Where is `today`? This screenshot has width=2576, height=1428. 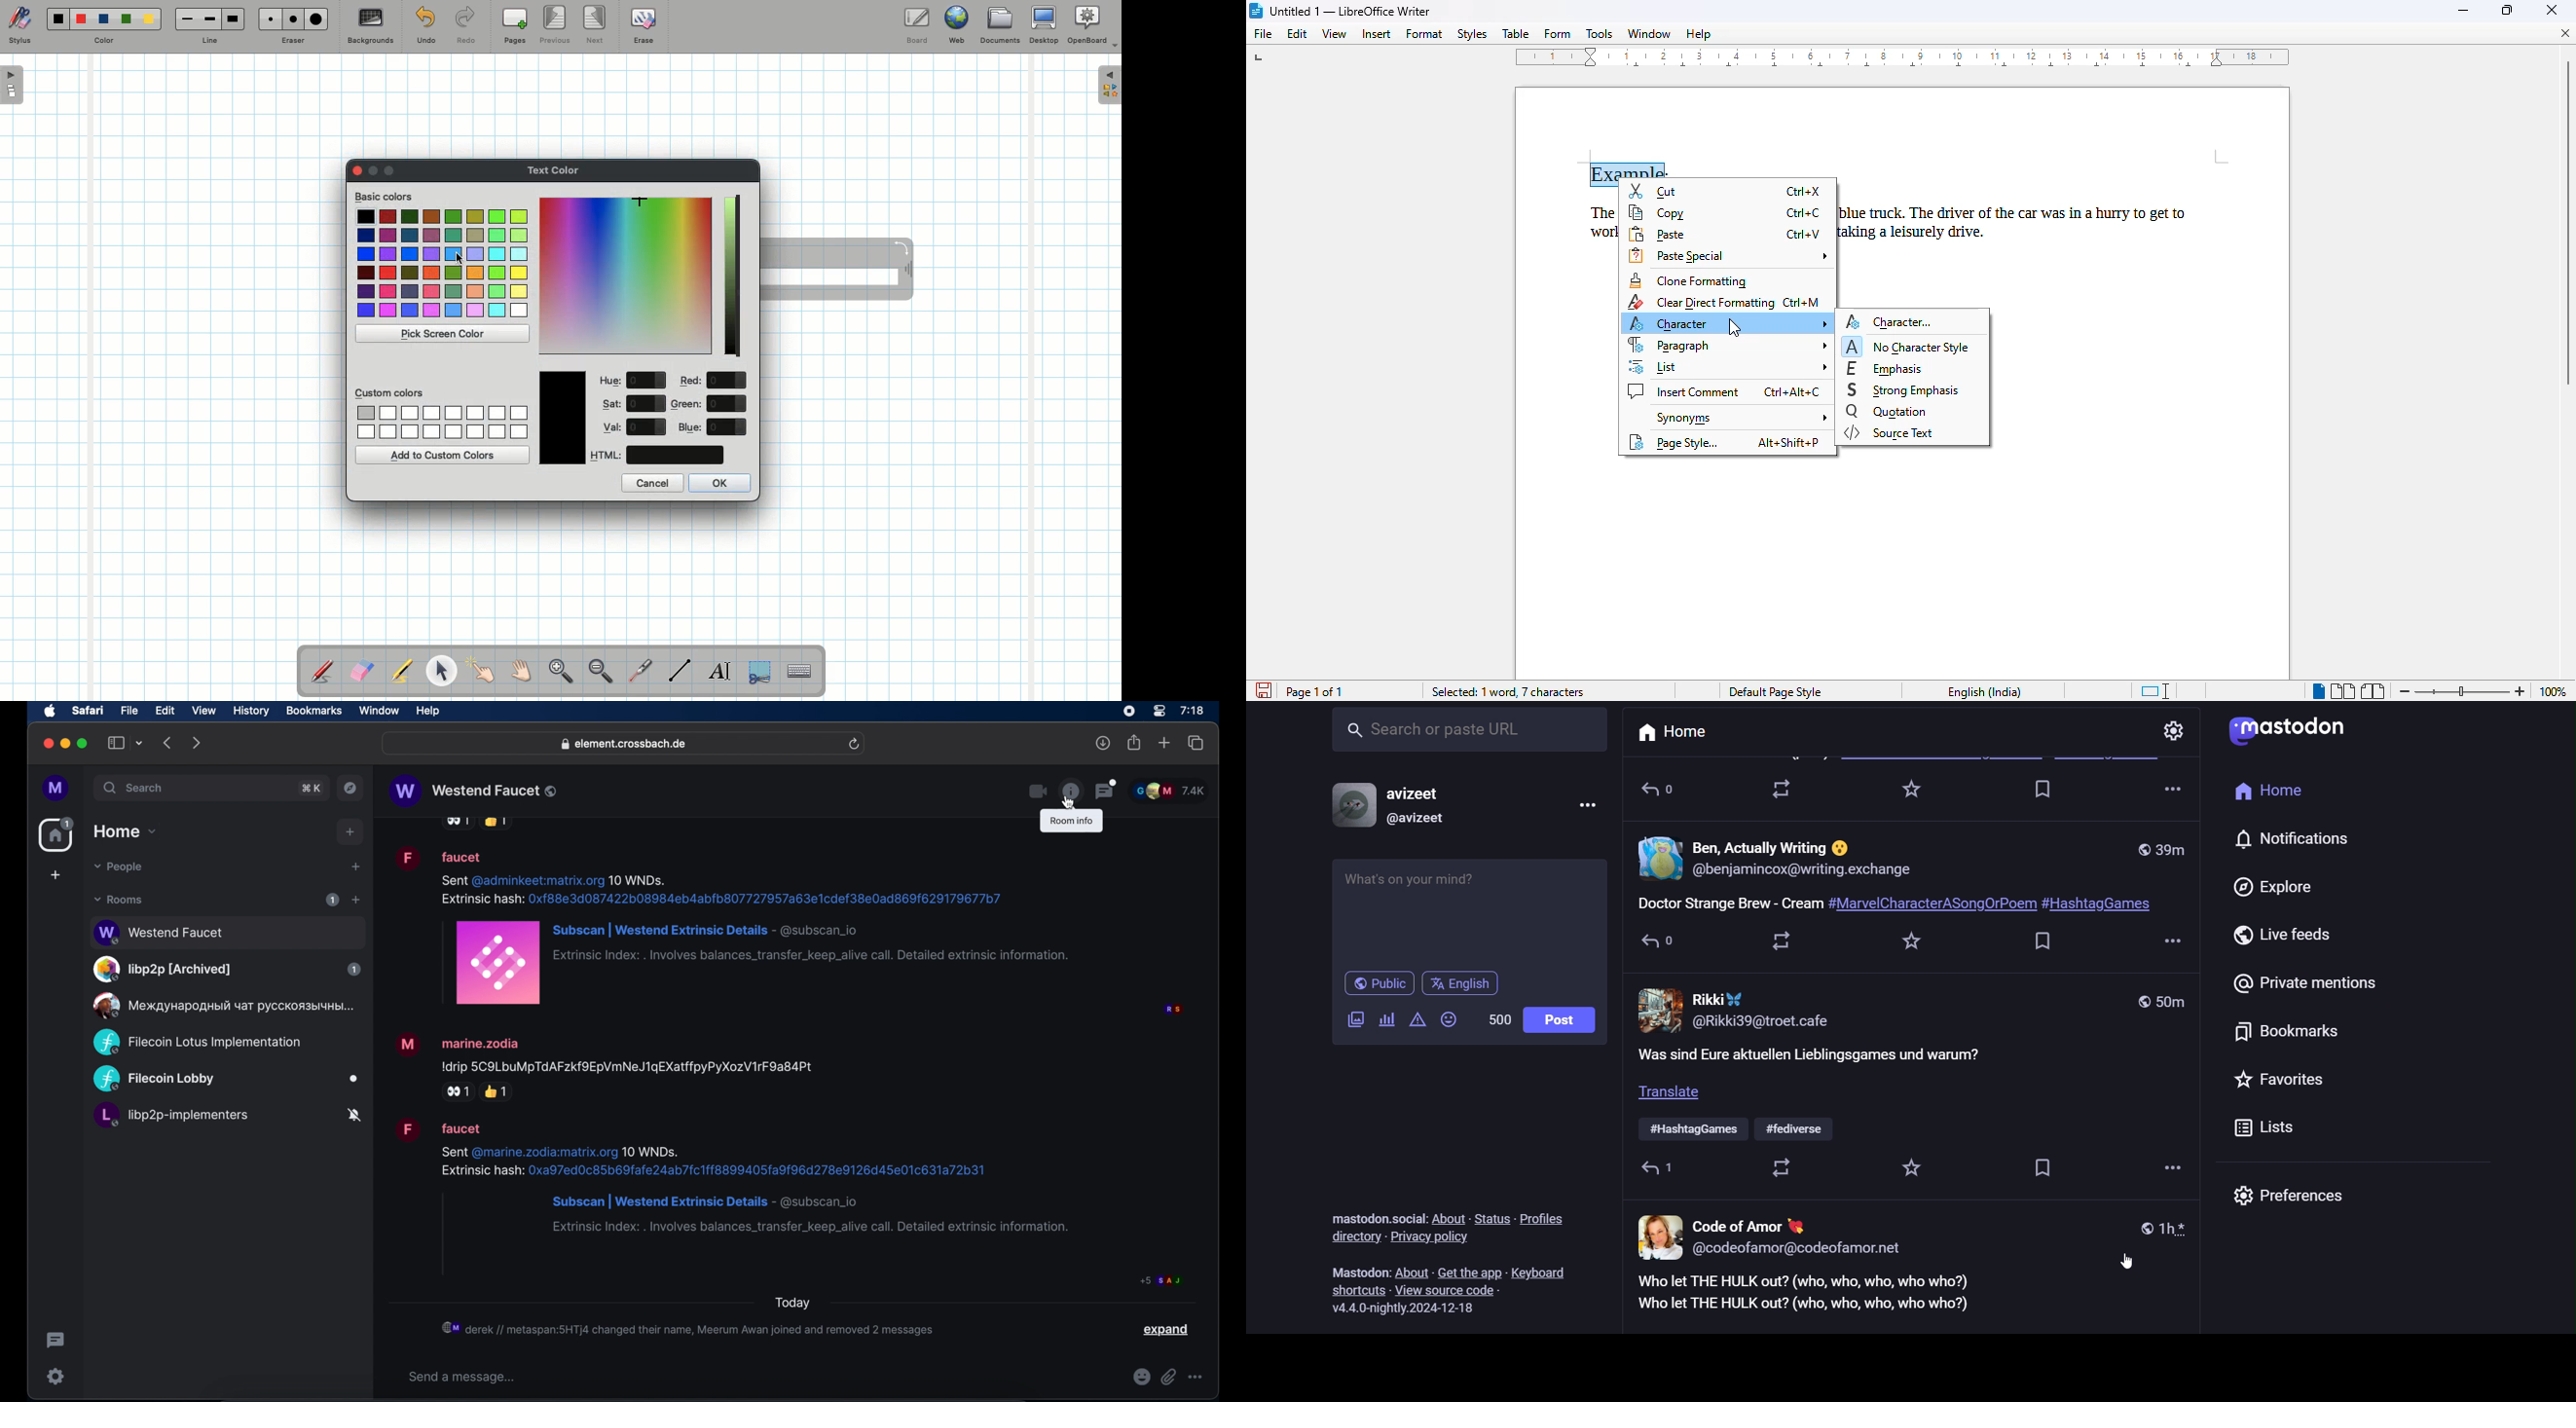
today is located at coordinates (792, 1303).